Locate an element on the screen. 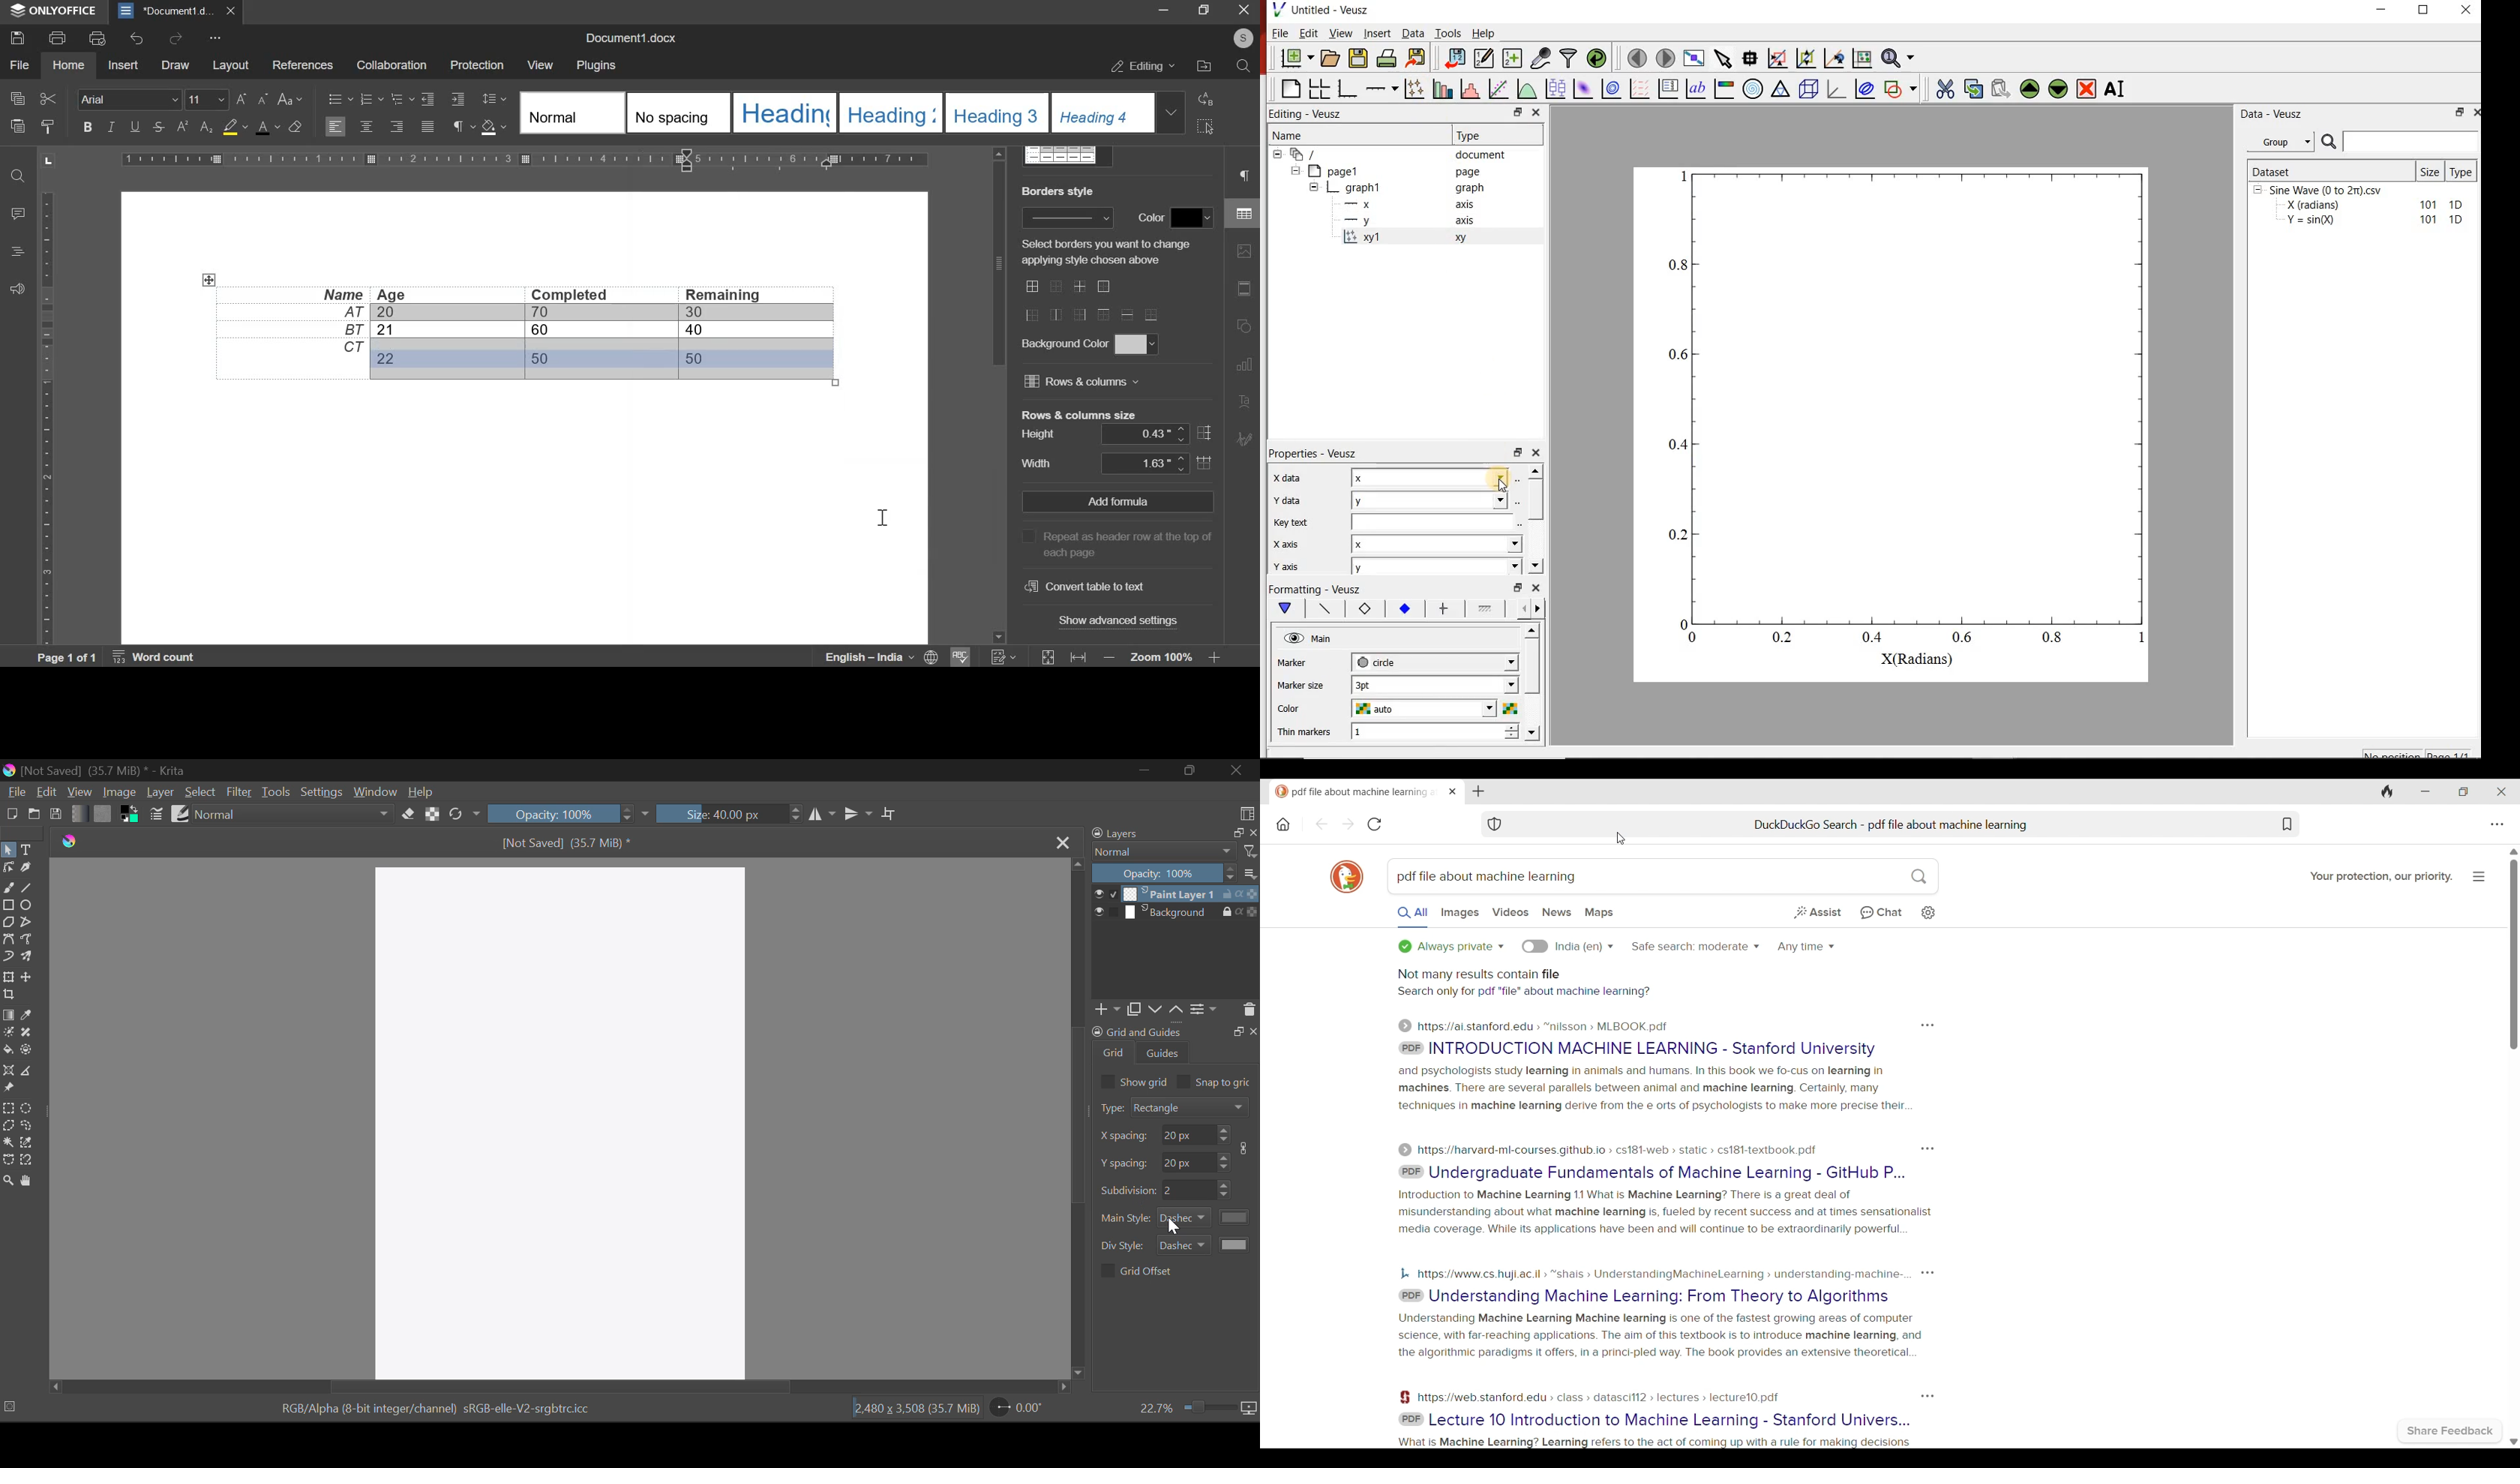 This screenshot has width=2520, height=1484. scrollbar is located at coordinates (1536, 500).